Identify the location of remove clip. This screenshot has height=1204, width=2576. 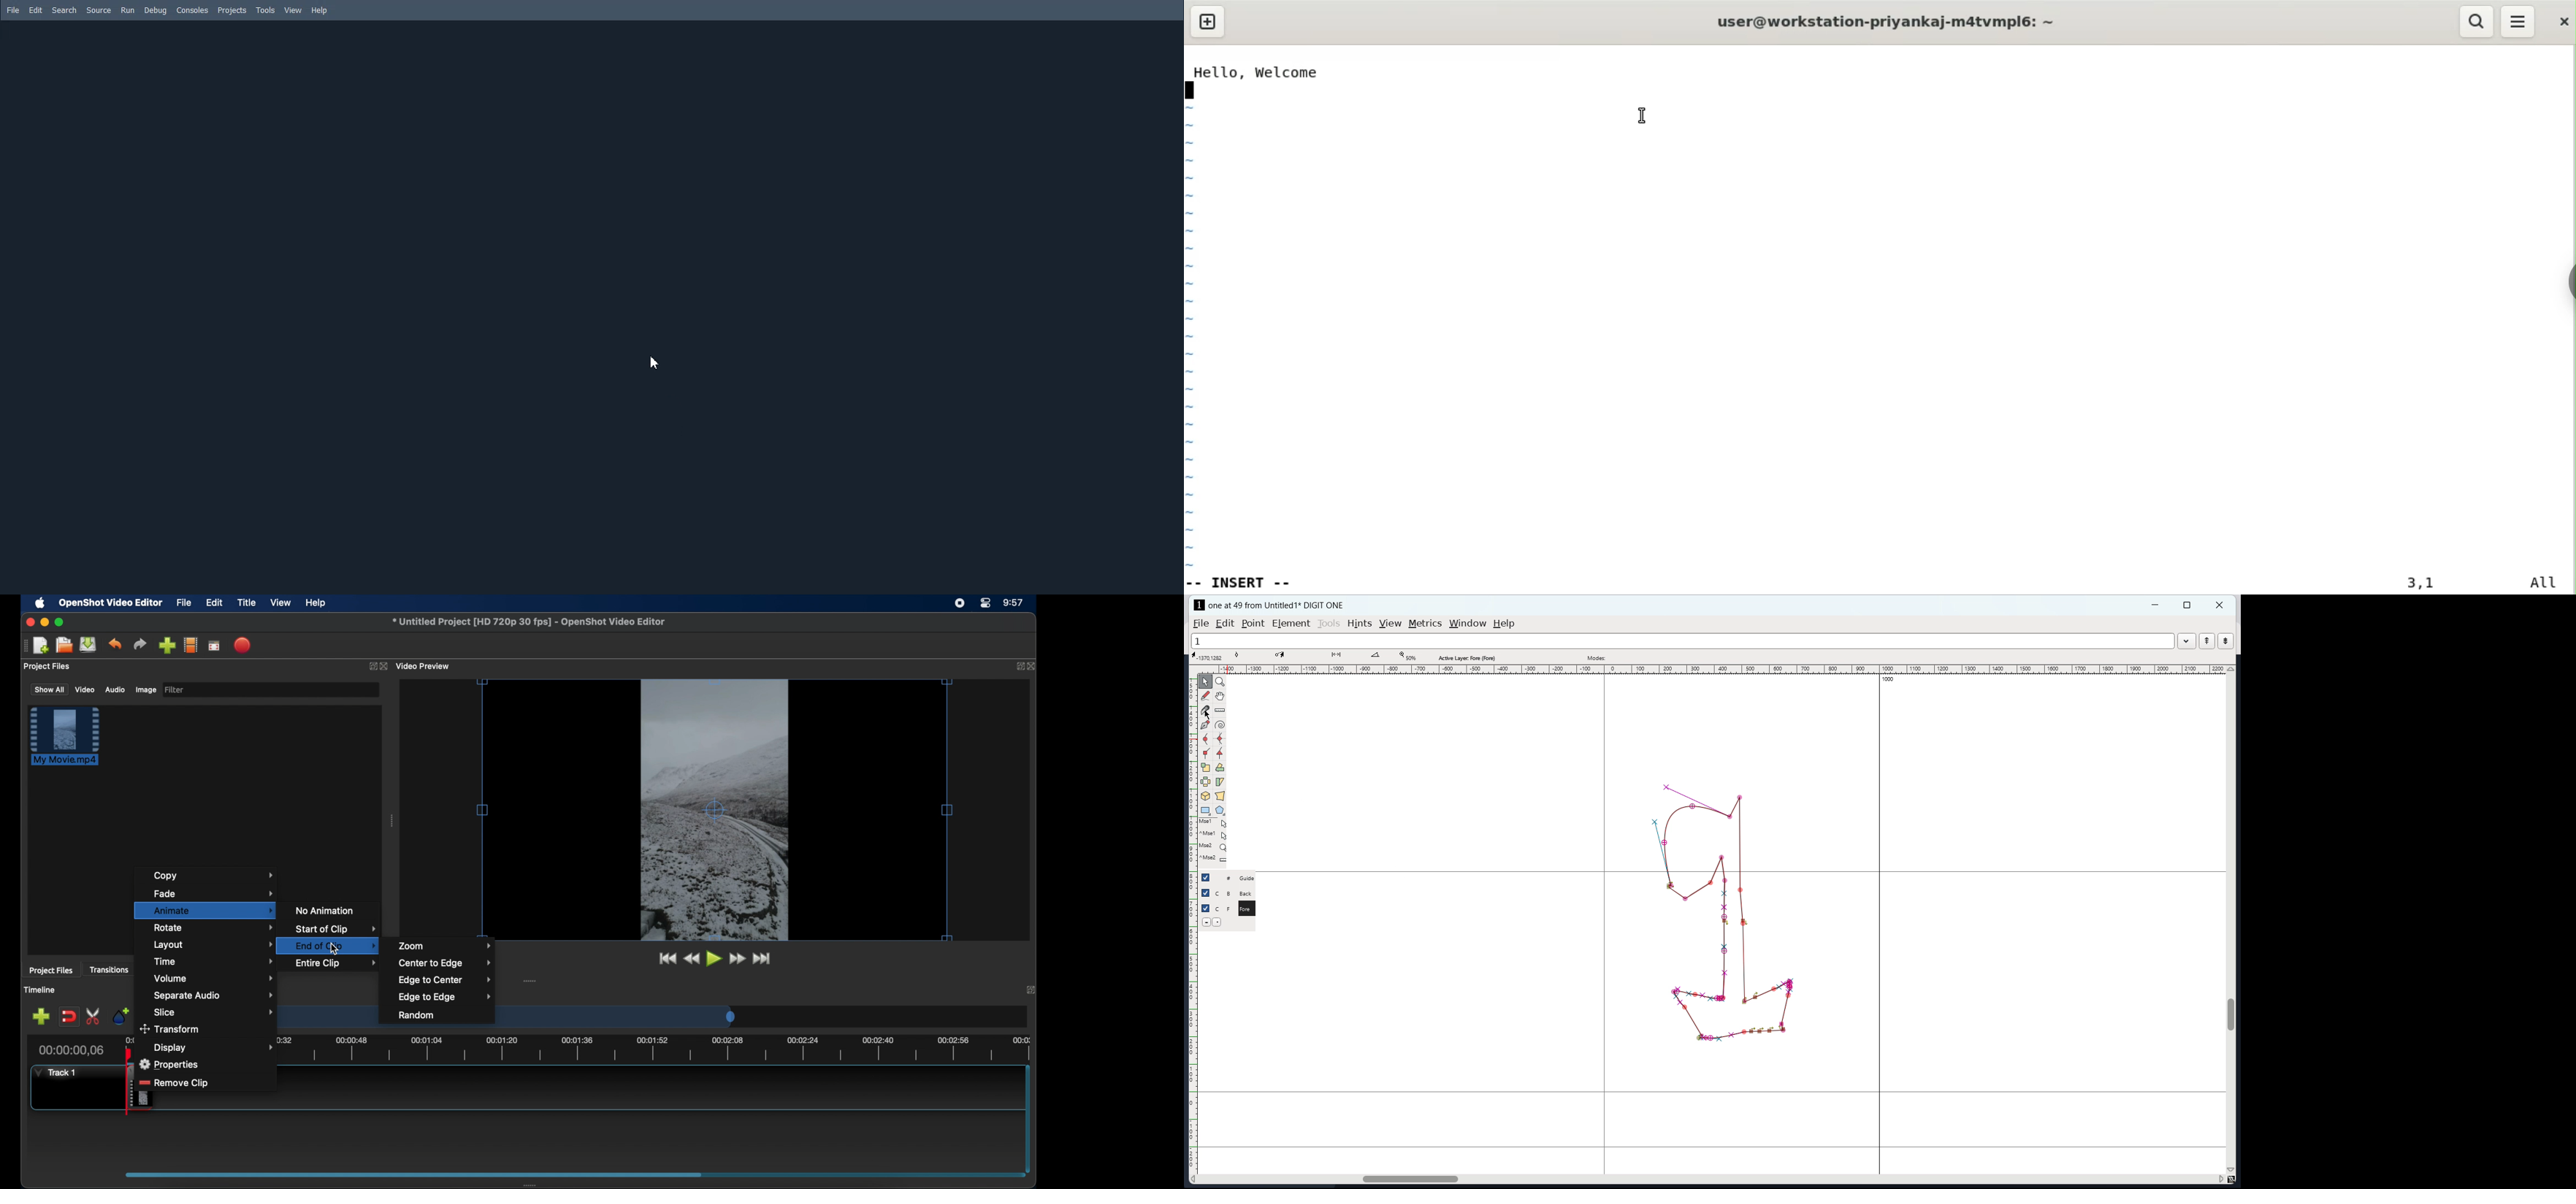
(183, 1082).